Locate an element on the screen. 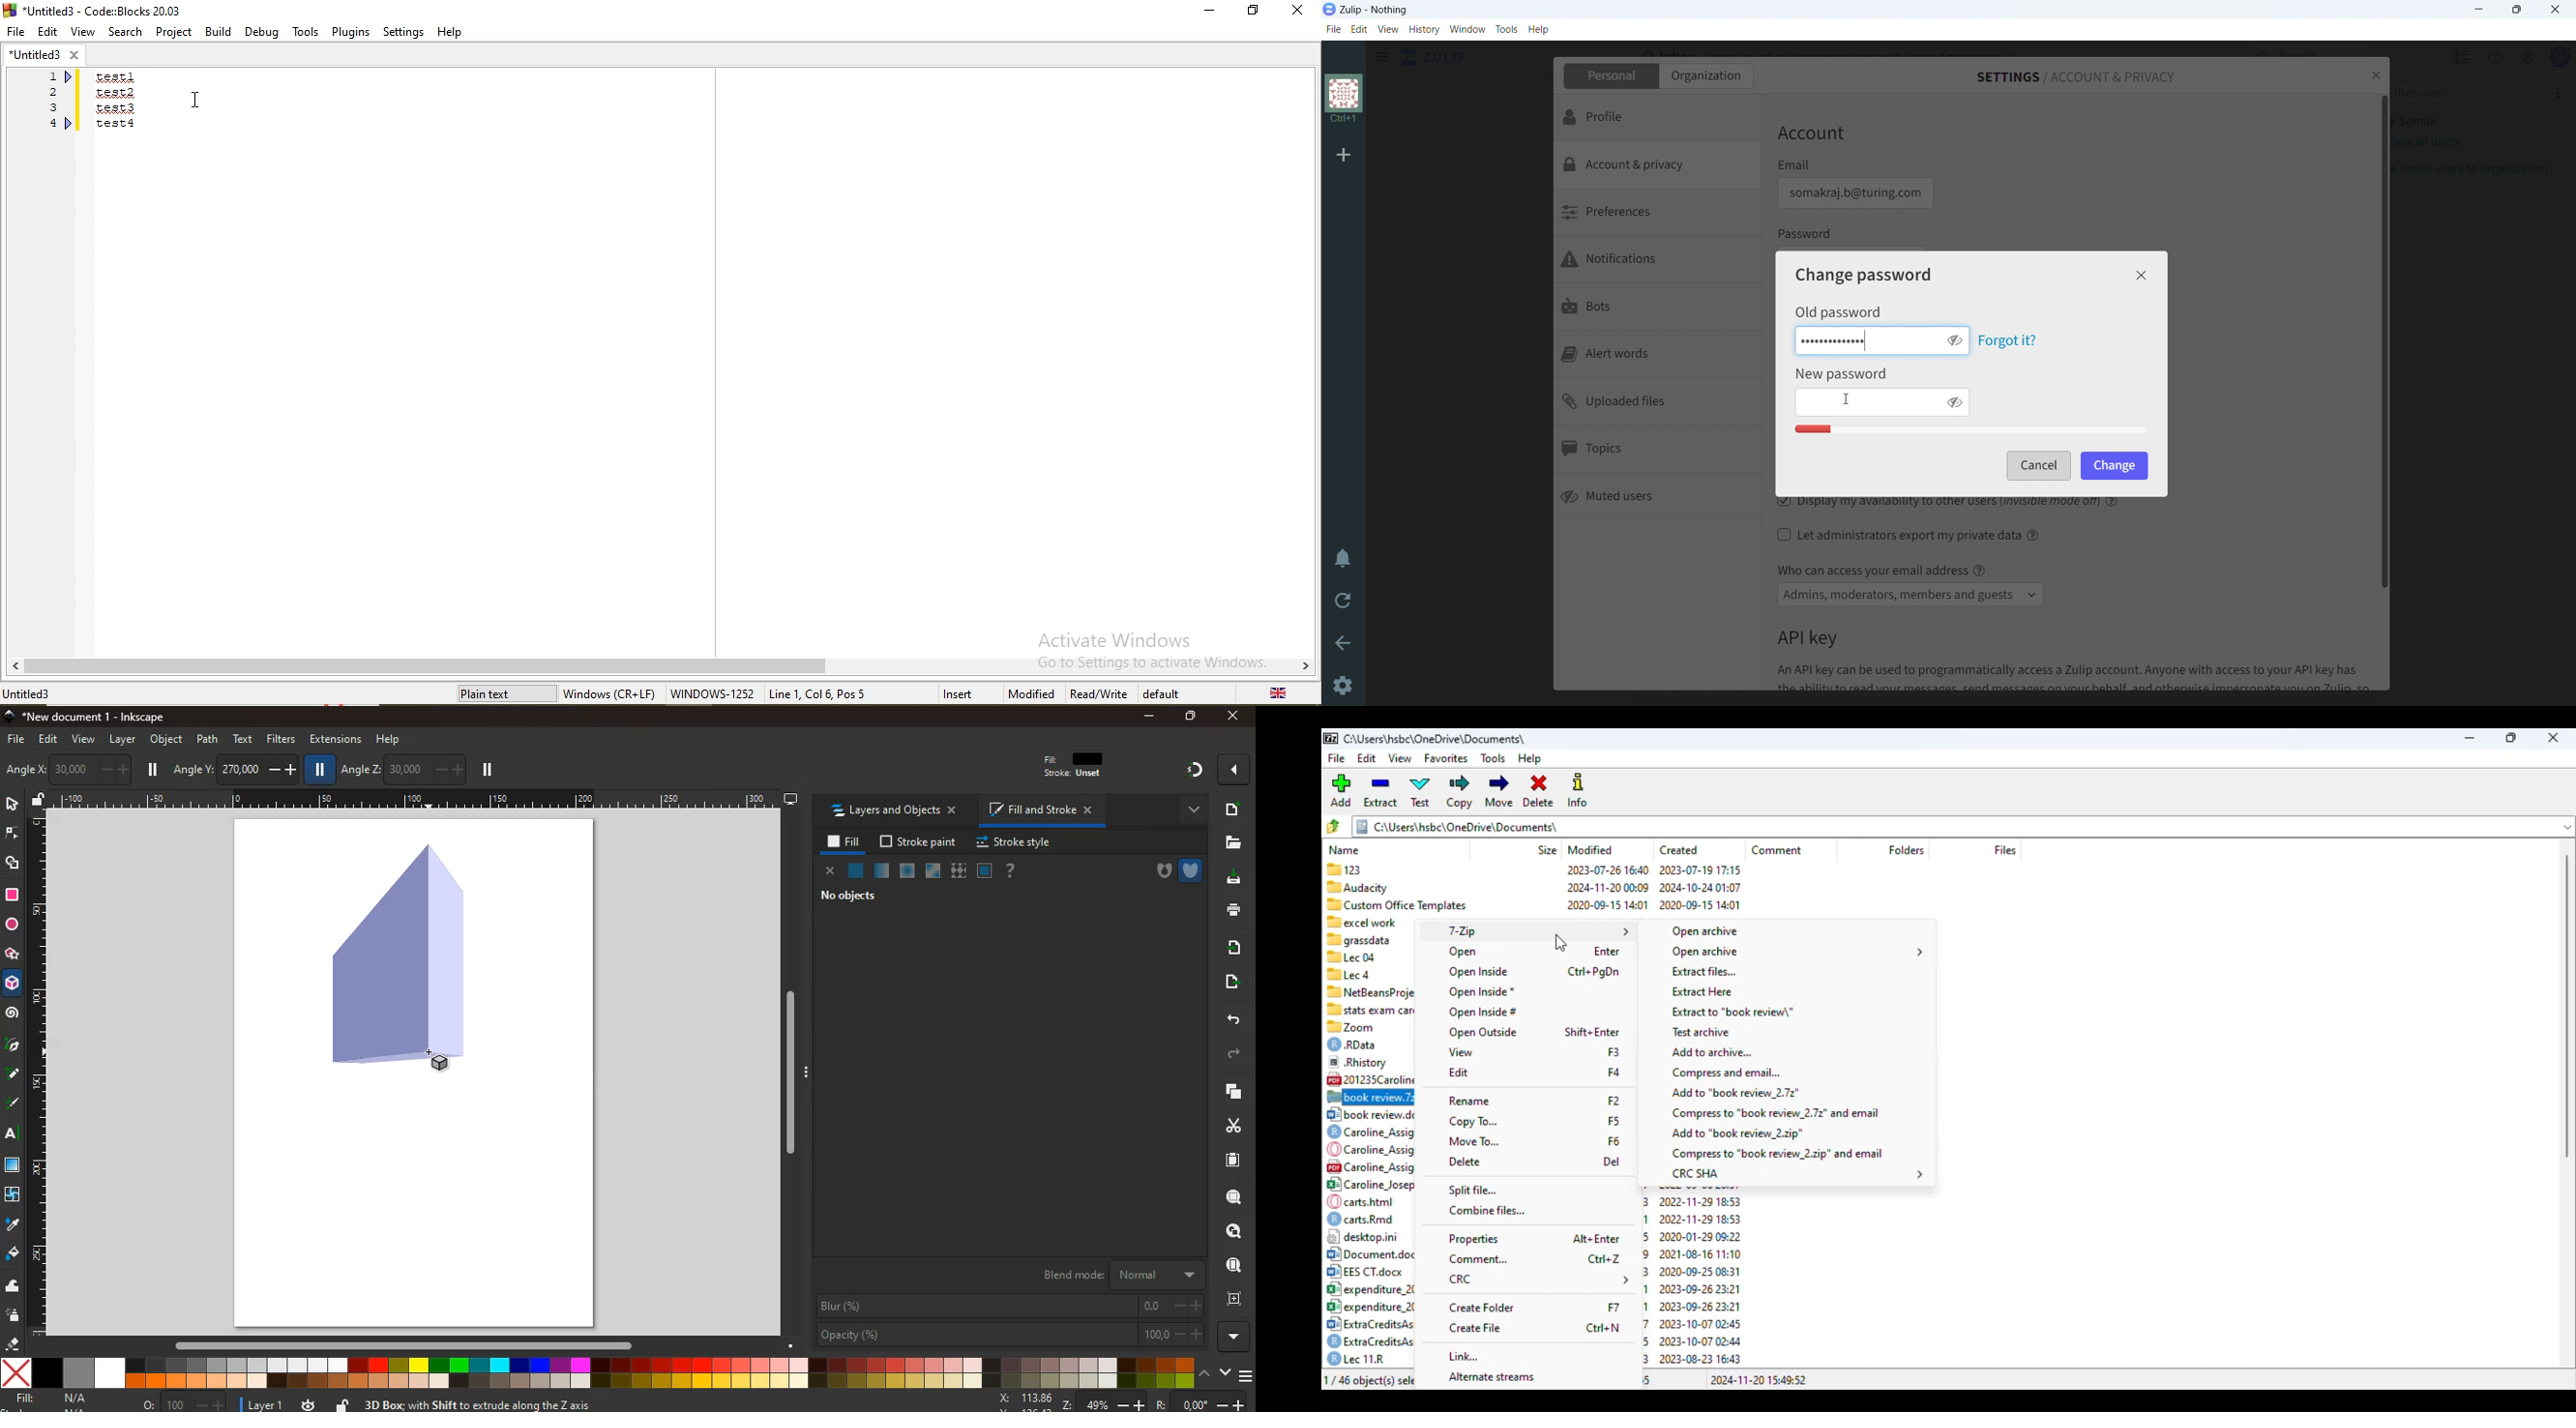  change password is located at coordinates (1865, 275).